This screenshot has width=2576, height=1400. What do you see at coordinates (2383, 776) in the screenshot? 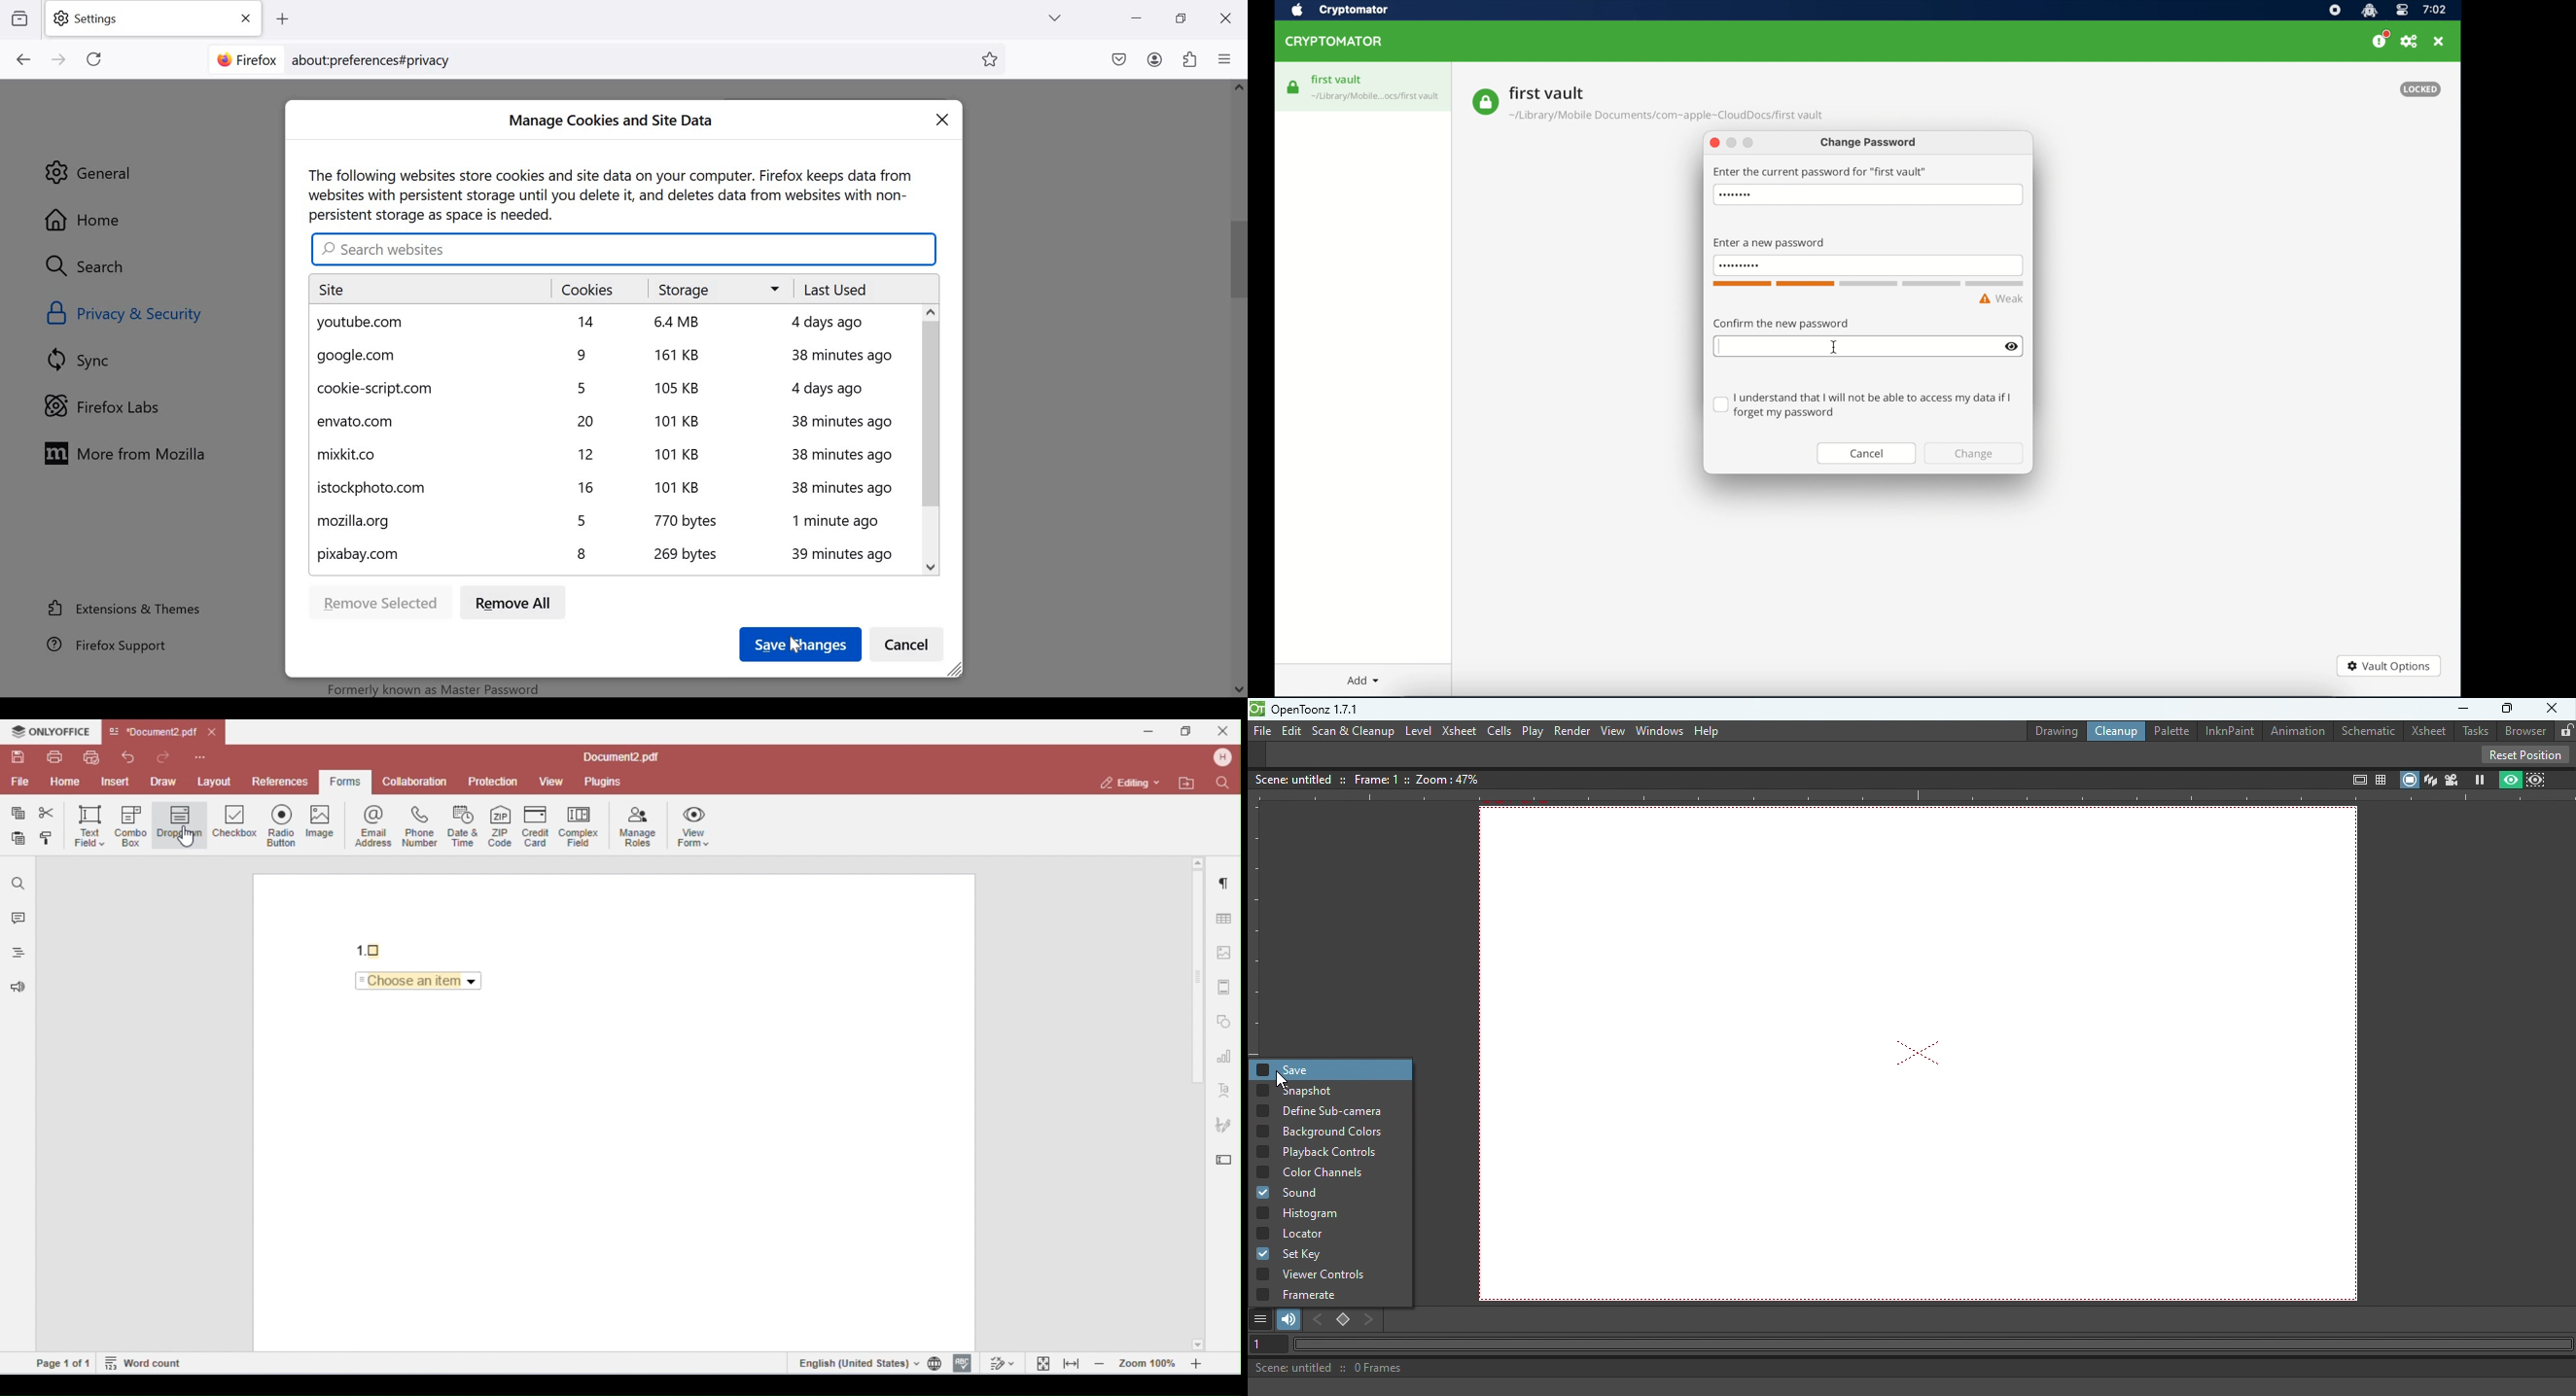
I see `Field guide` at bounding box center [2383, 776].